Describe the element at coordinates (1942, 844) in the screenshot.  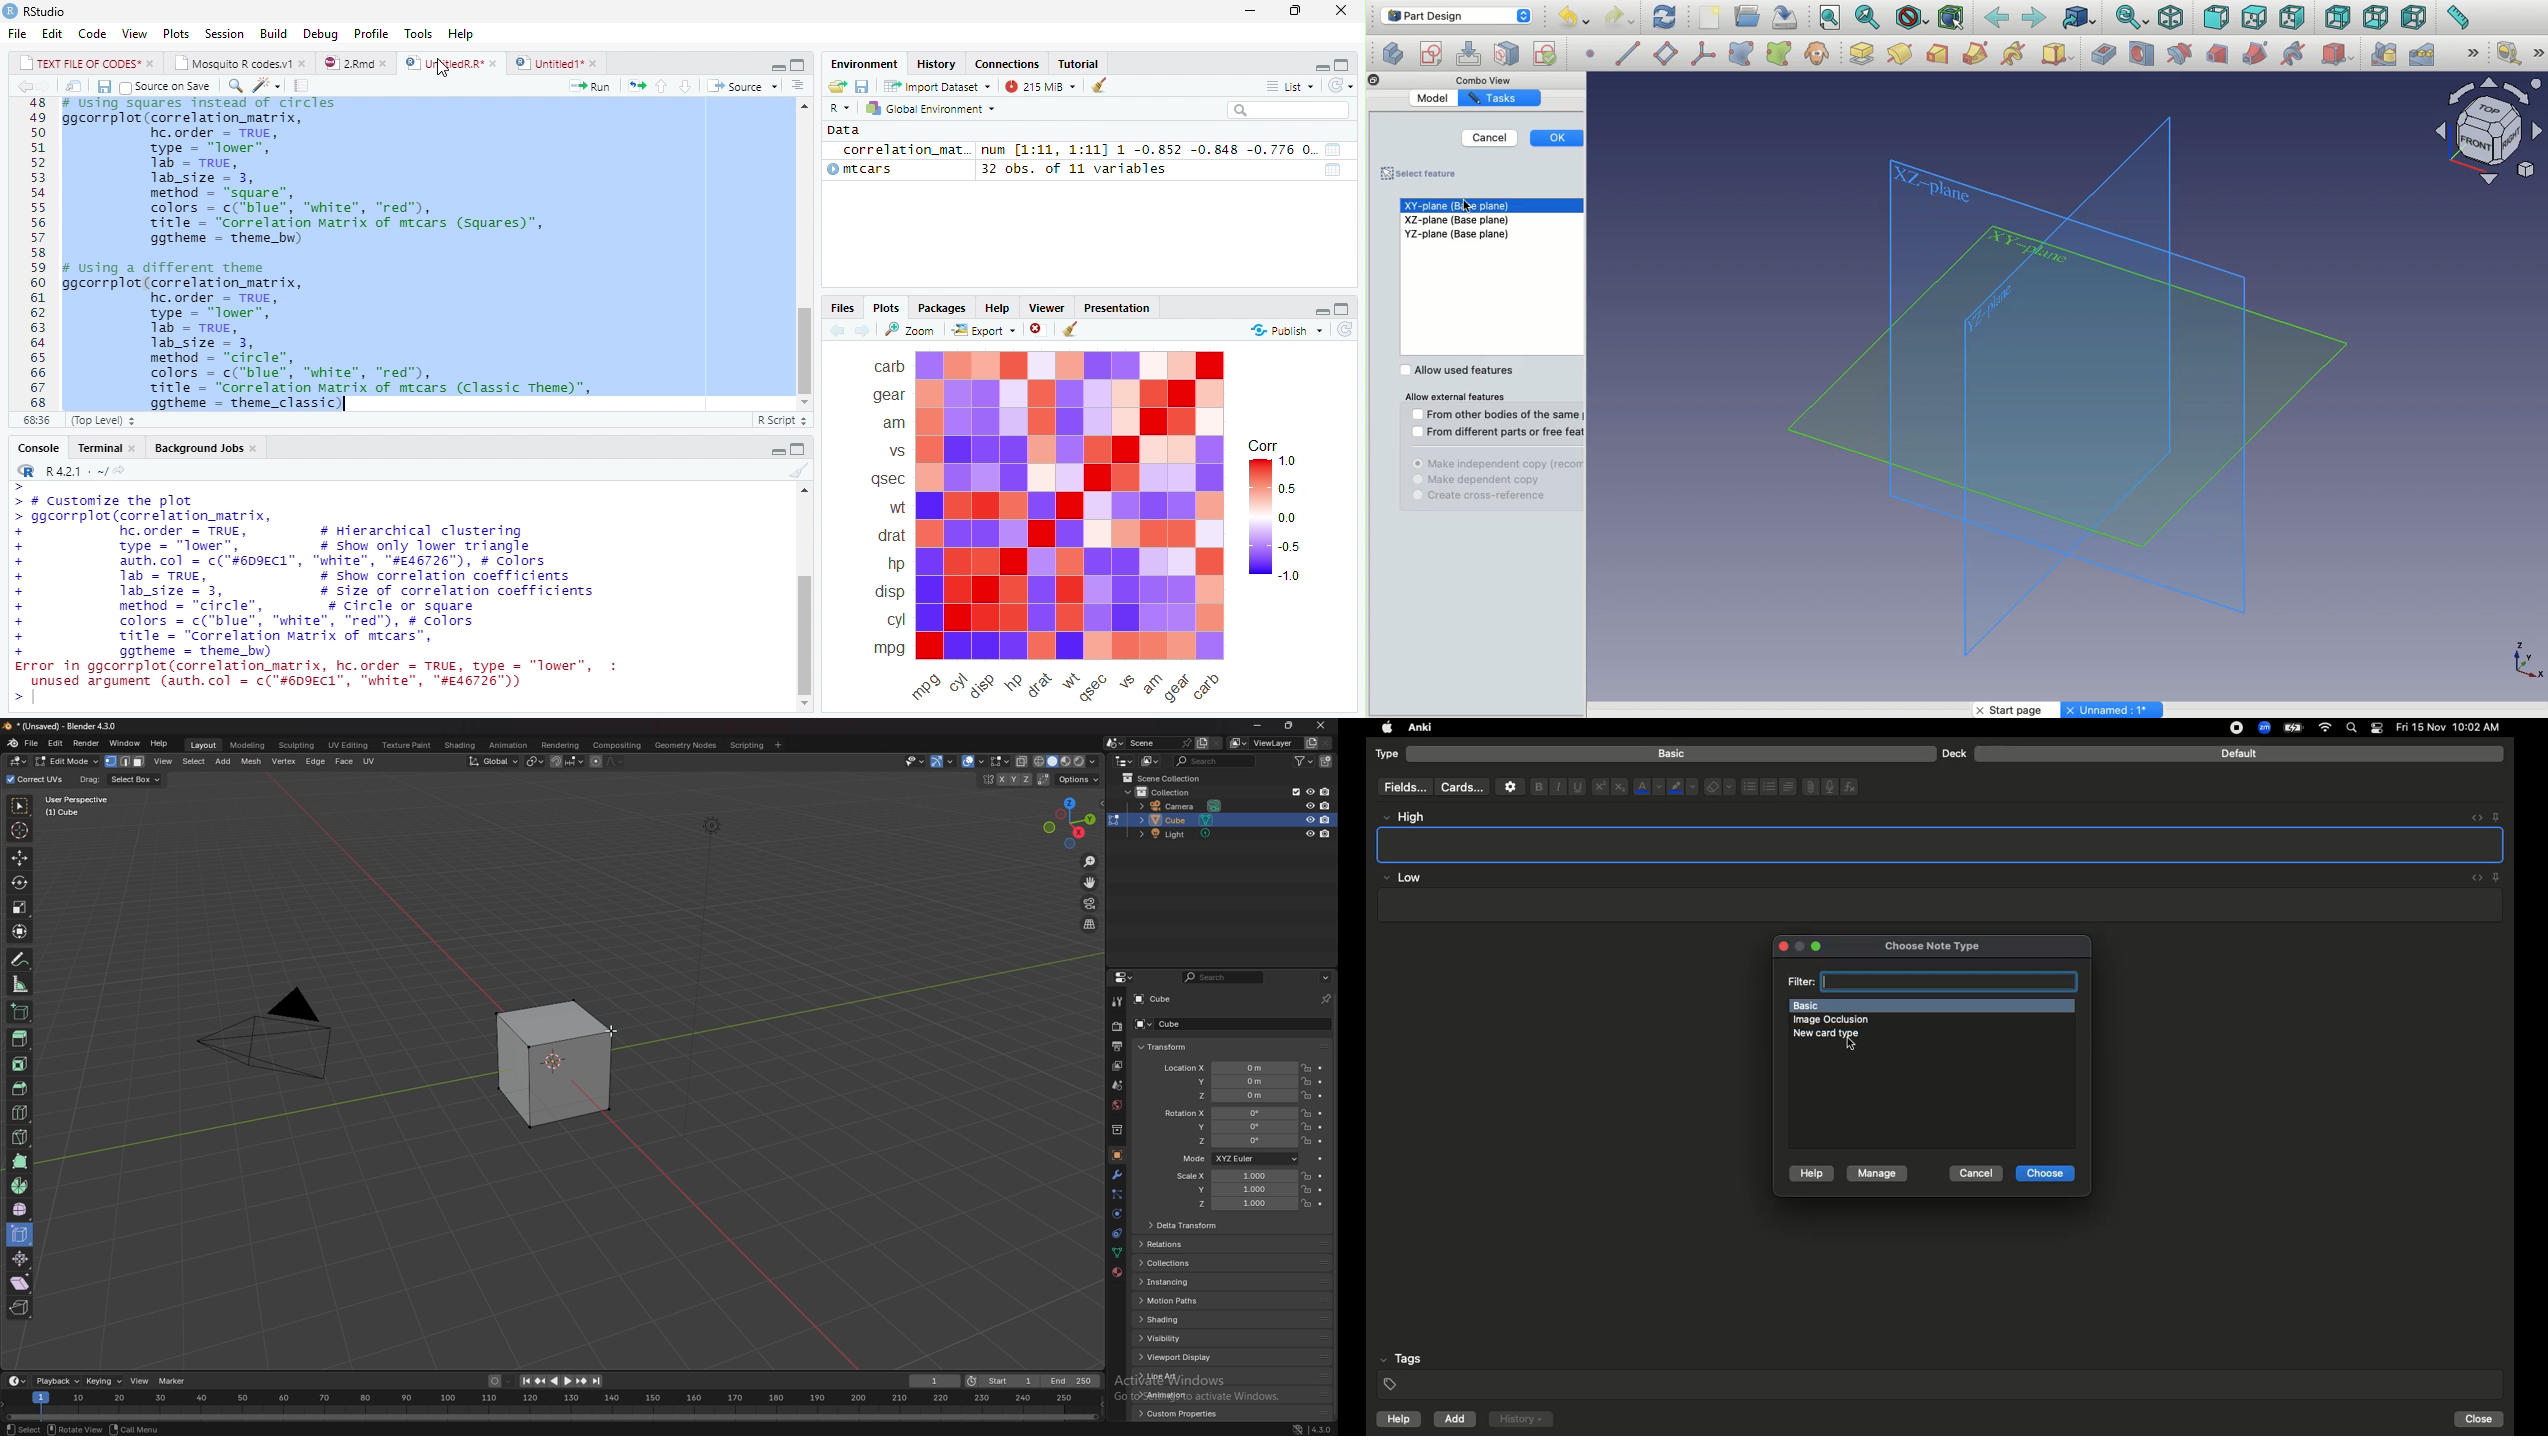
I see `Textbox` at that location.